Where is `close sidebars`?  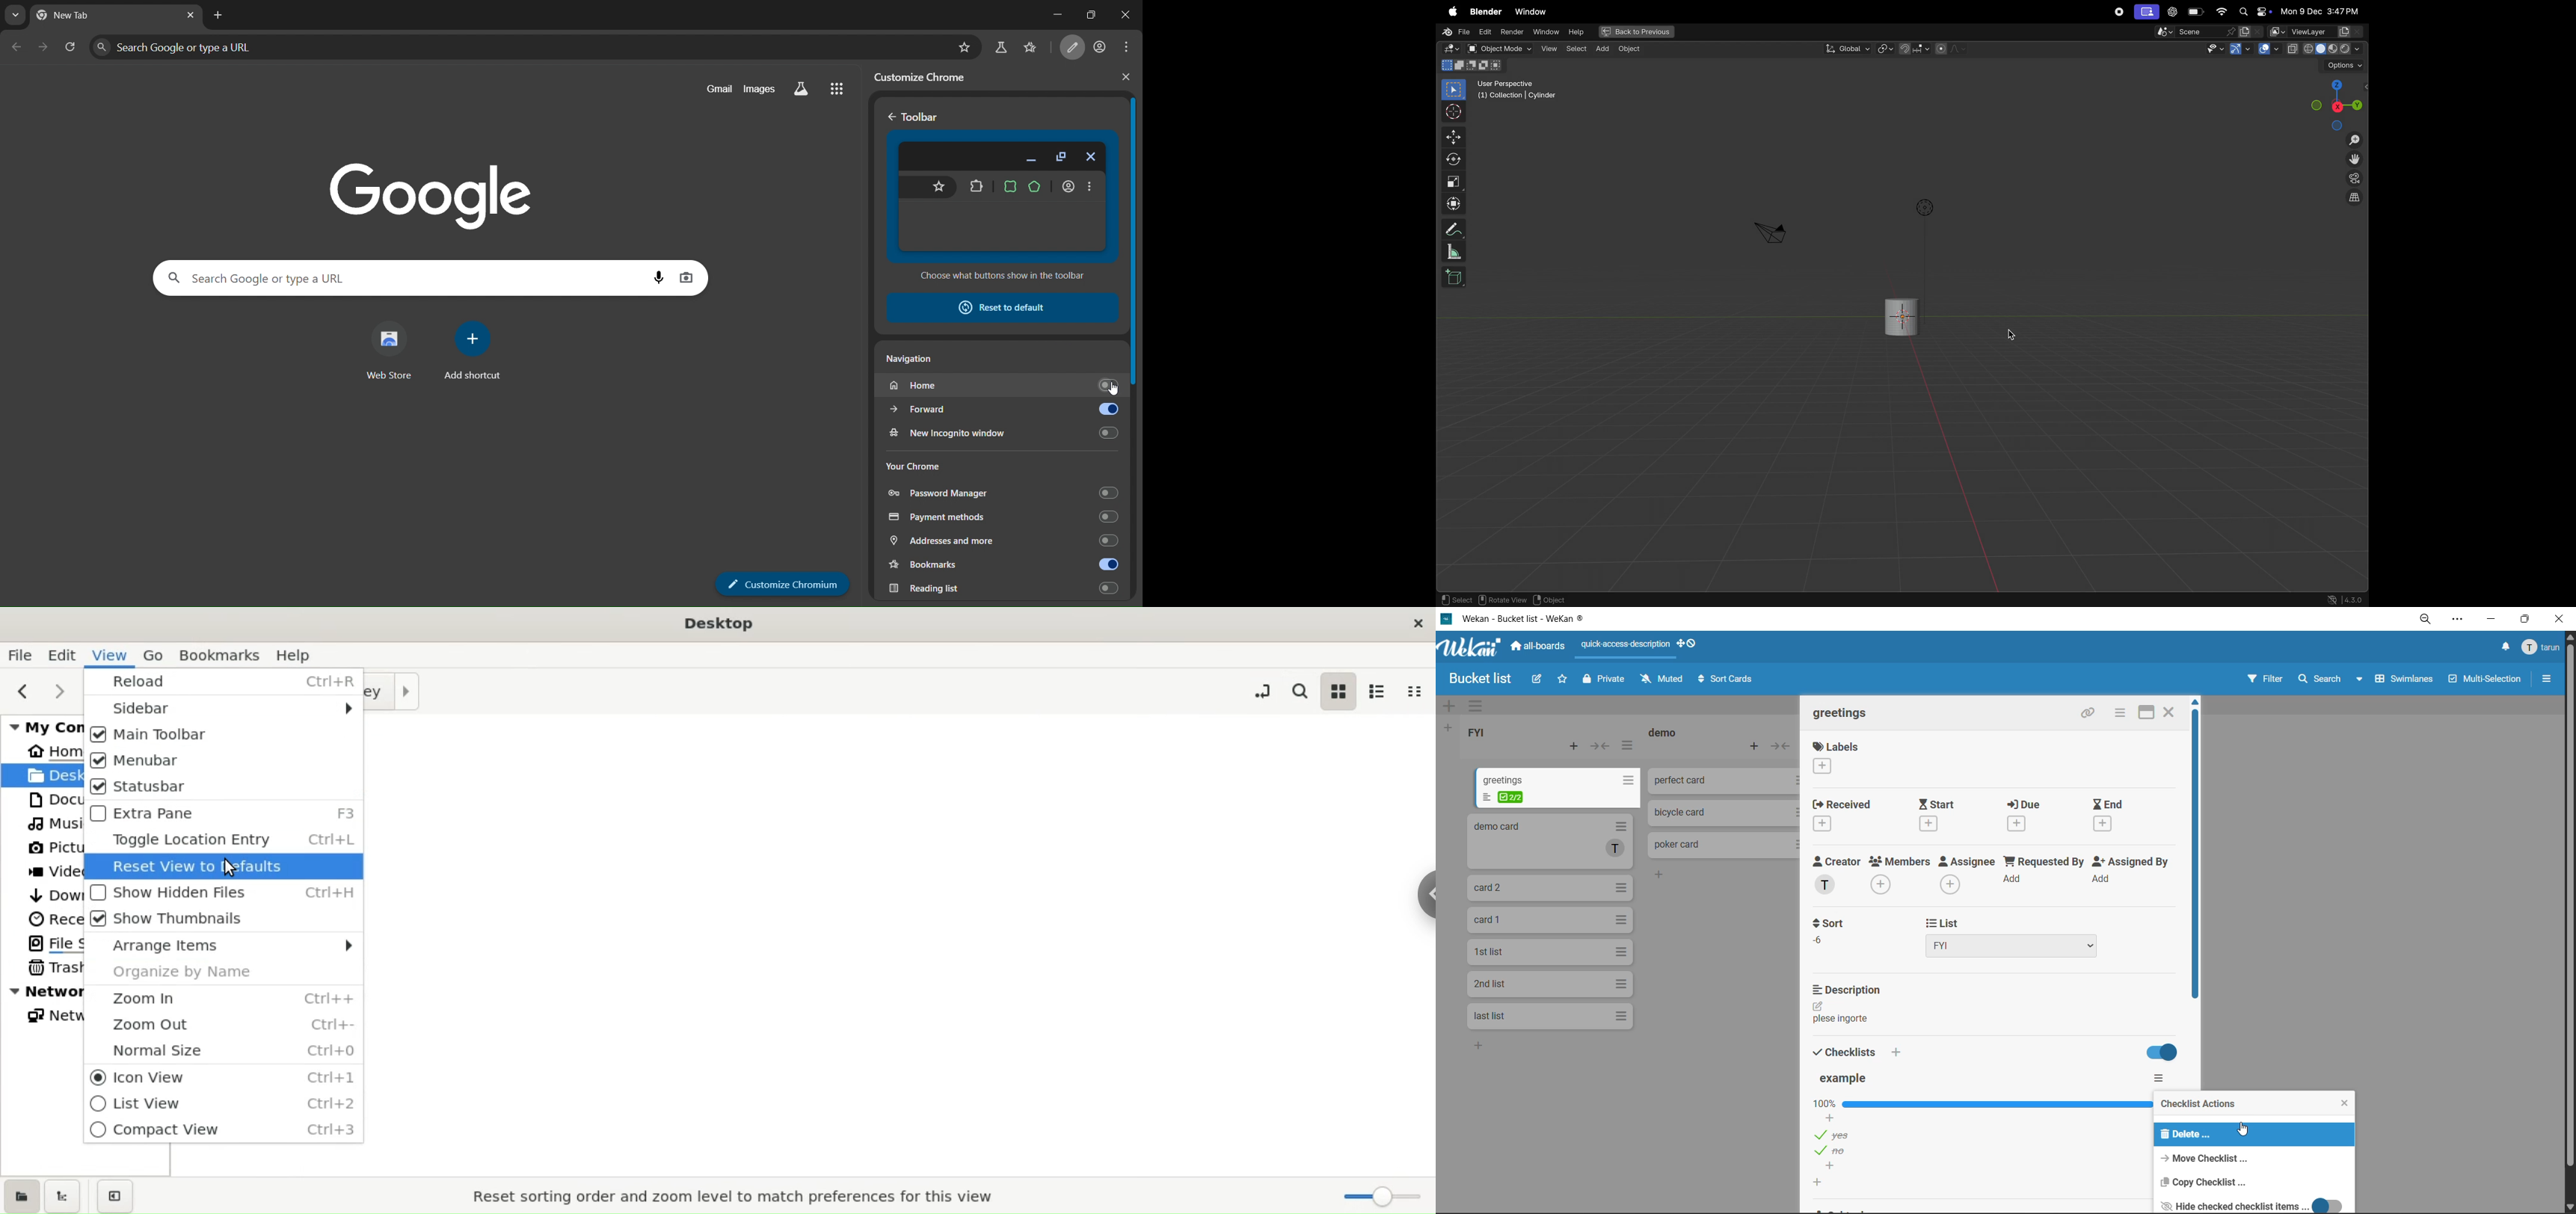
close sidebars is located at coordinates (120, 1196).